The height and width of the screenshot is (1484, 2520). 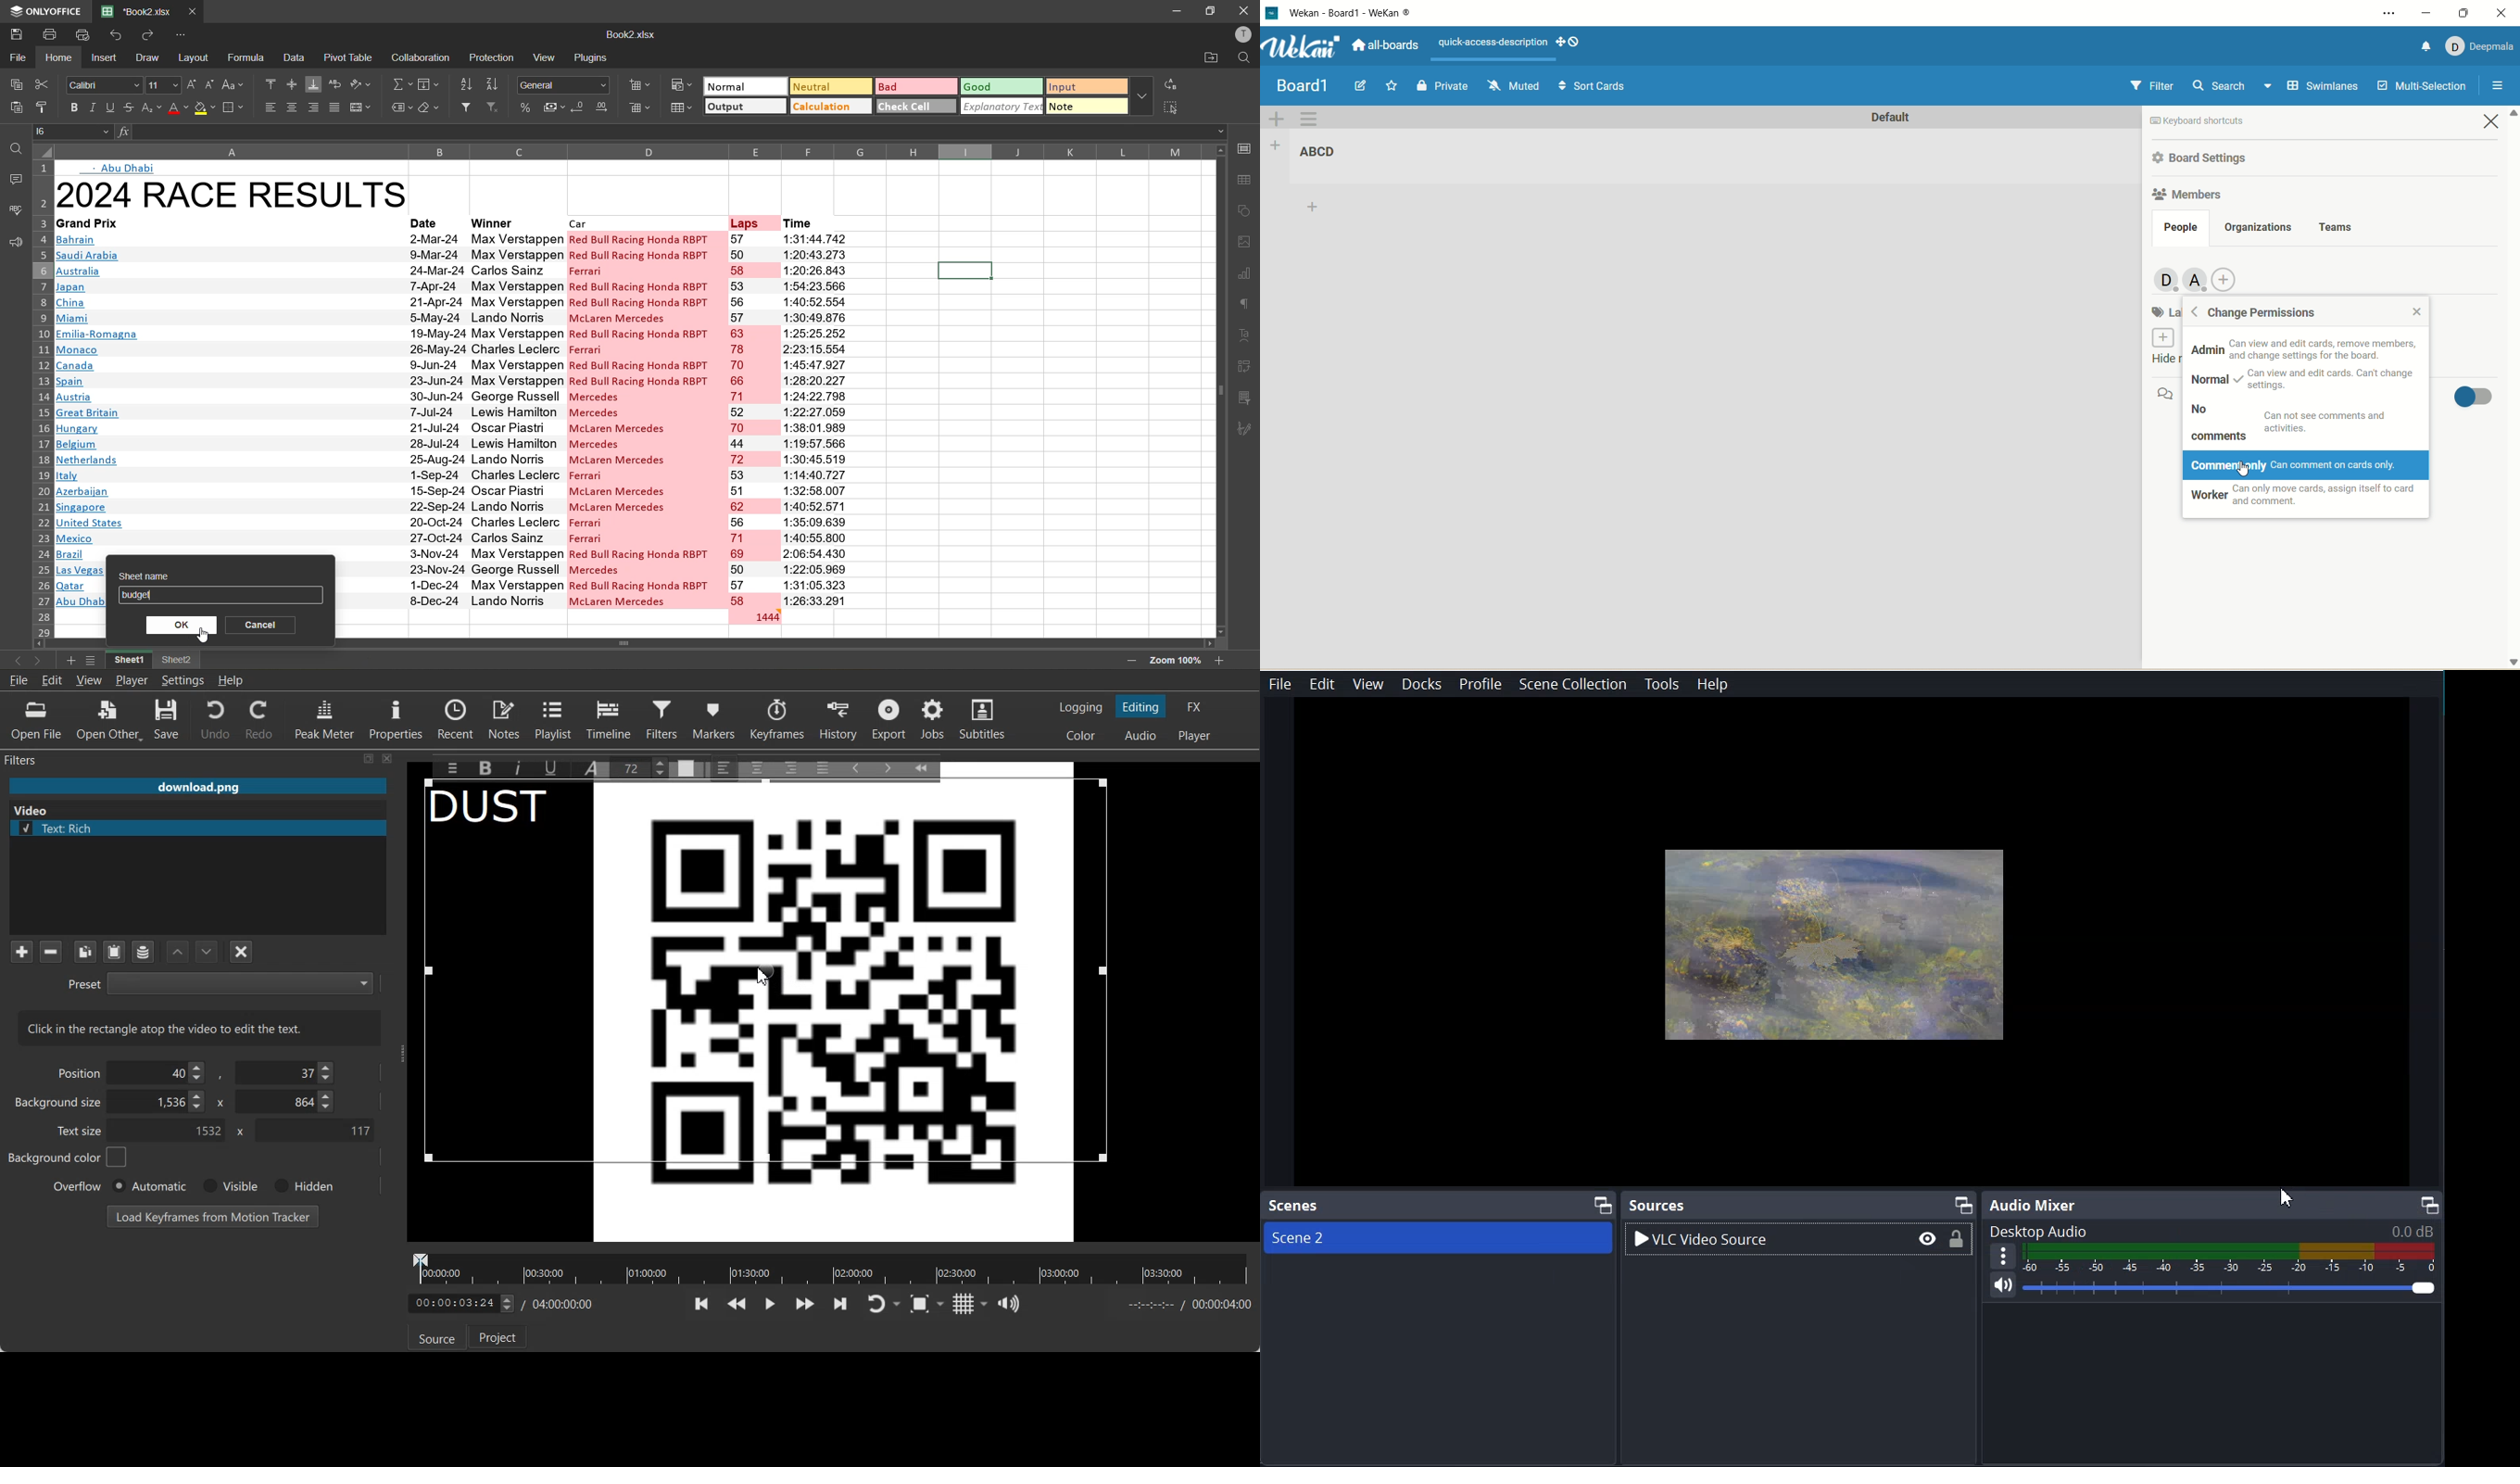 I want to click on quick print, so click(x=87, y=35).